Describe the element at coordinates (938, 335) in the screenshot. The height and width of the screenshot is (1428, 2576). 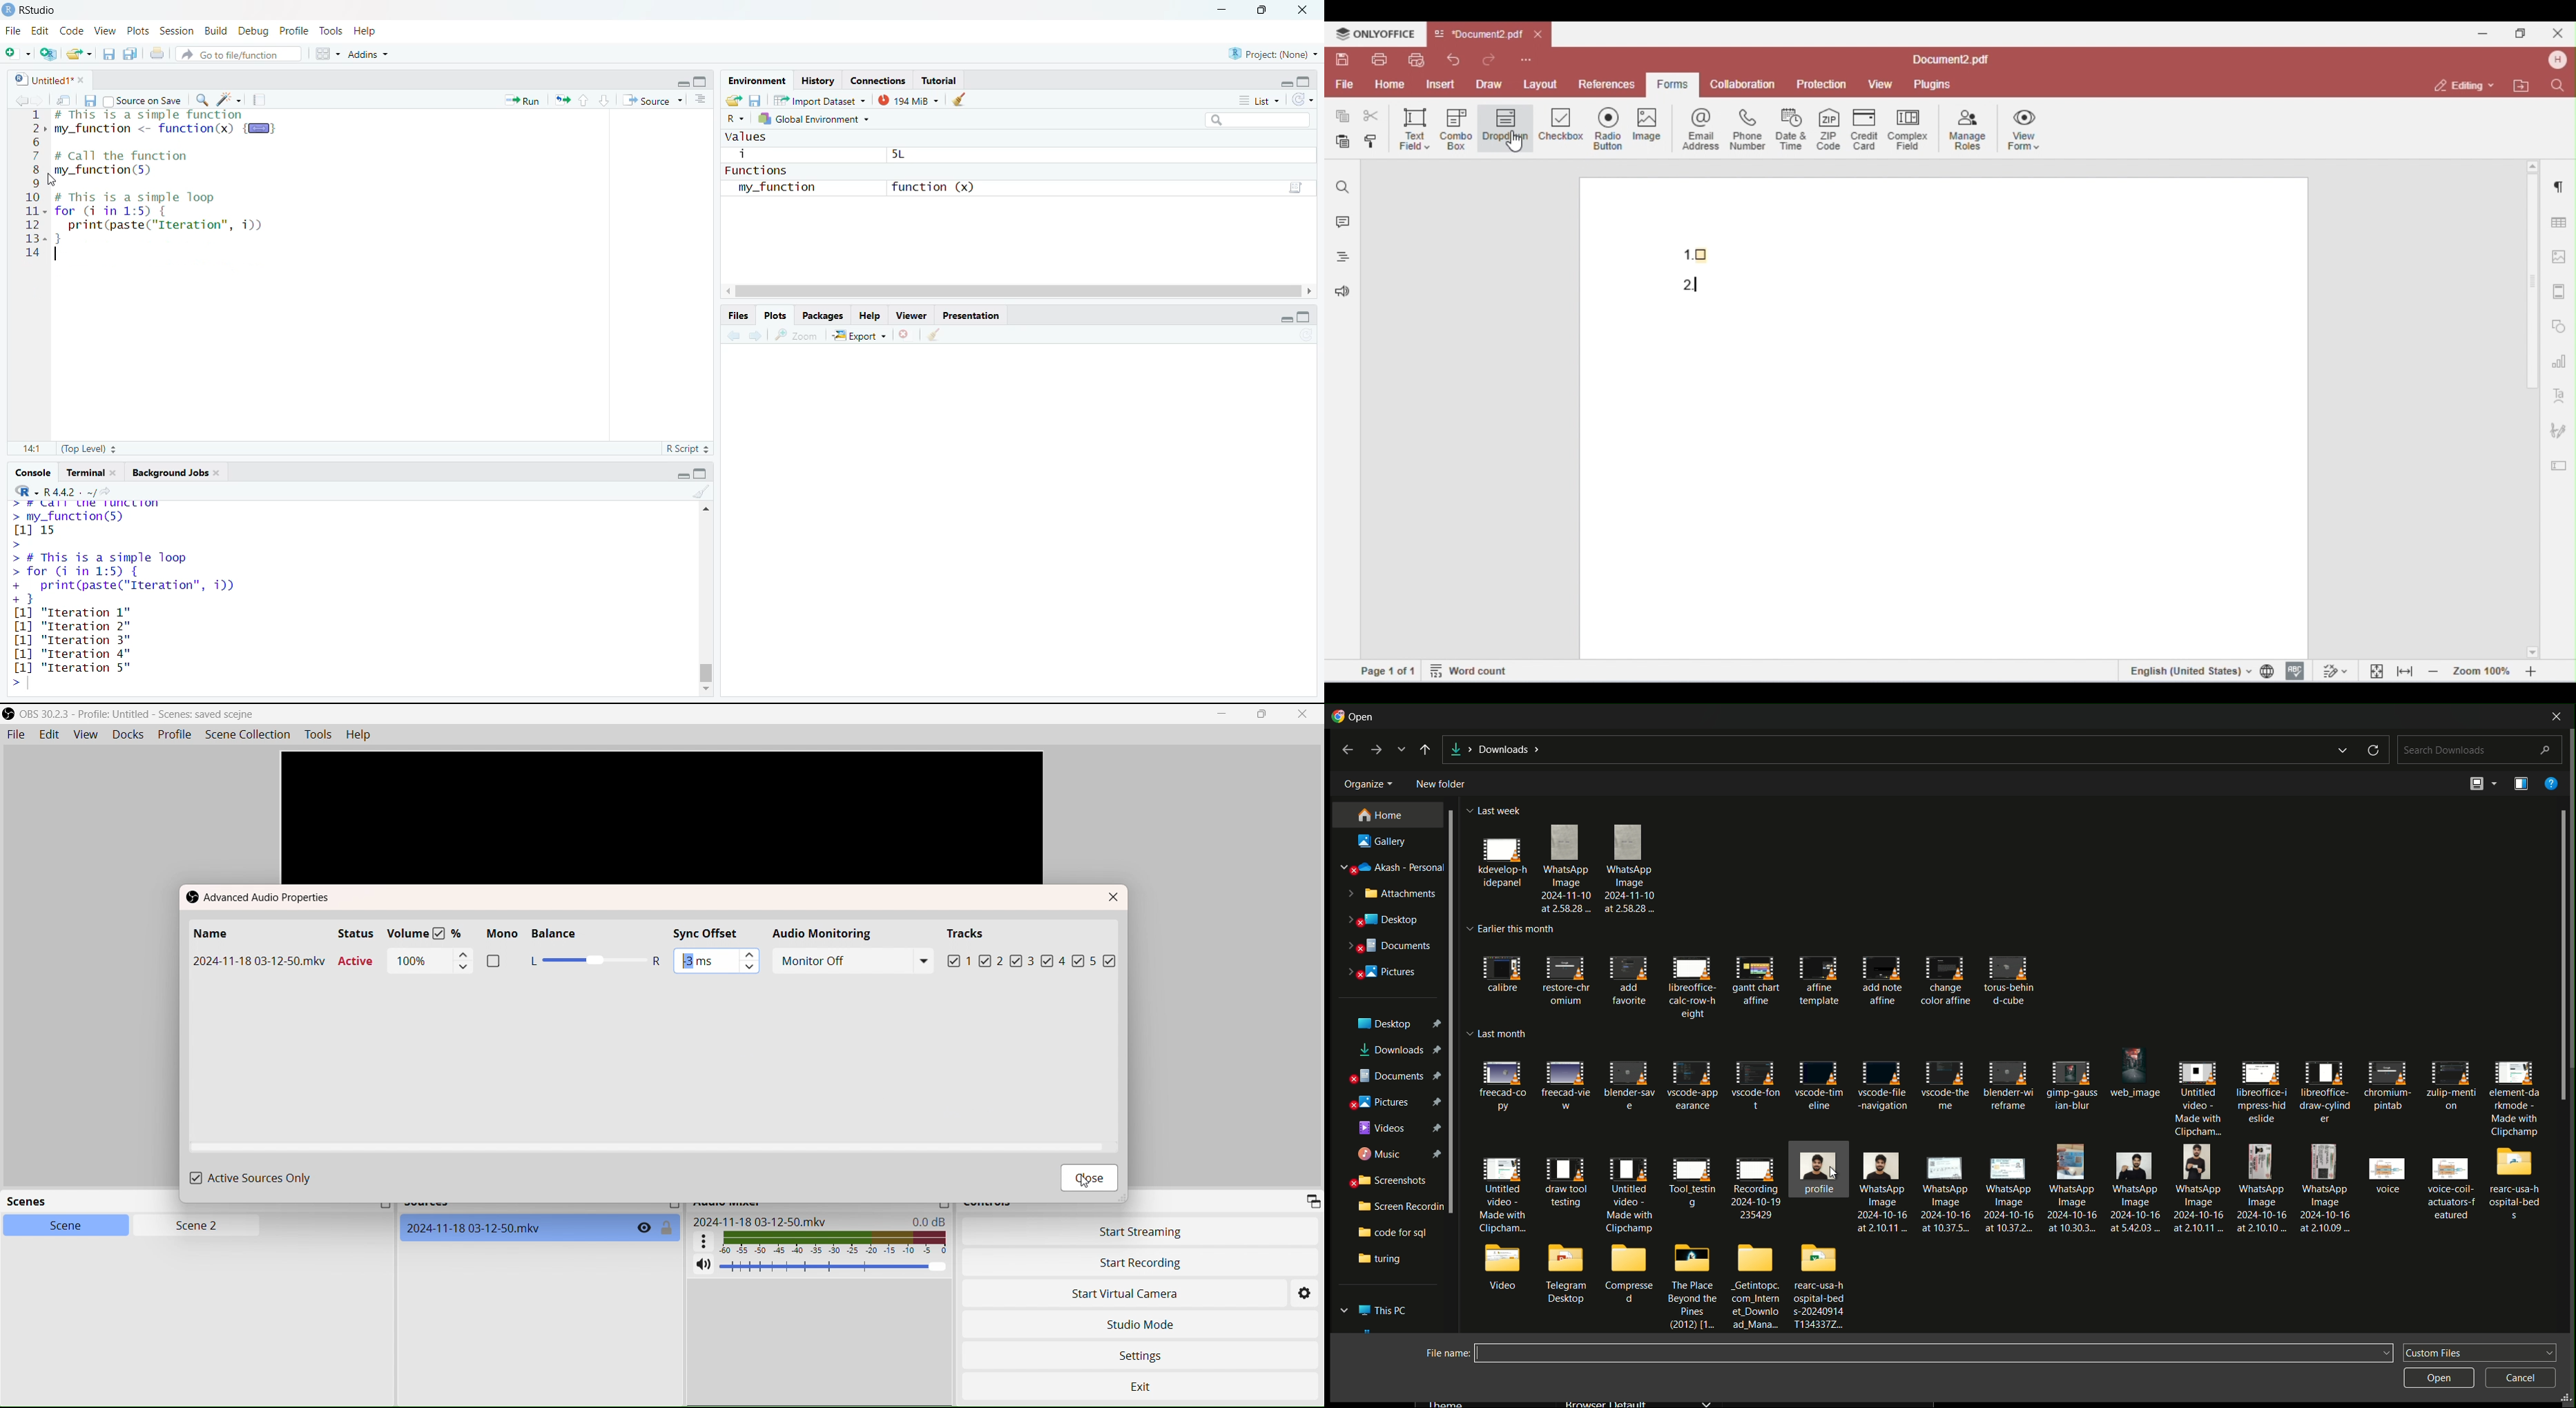
I see `clear all plots` at that location.